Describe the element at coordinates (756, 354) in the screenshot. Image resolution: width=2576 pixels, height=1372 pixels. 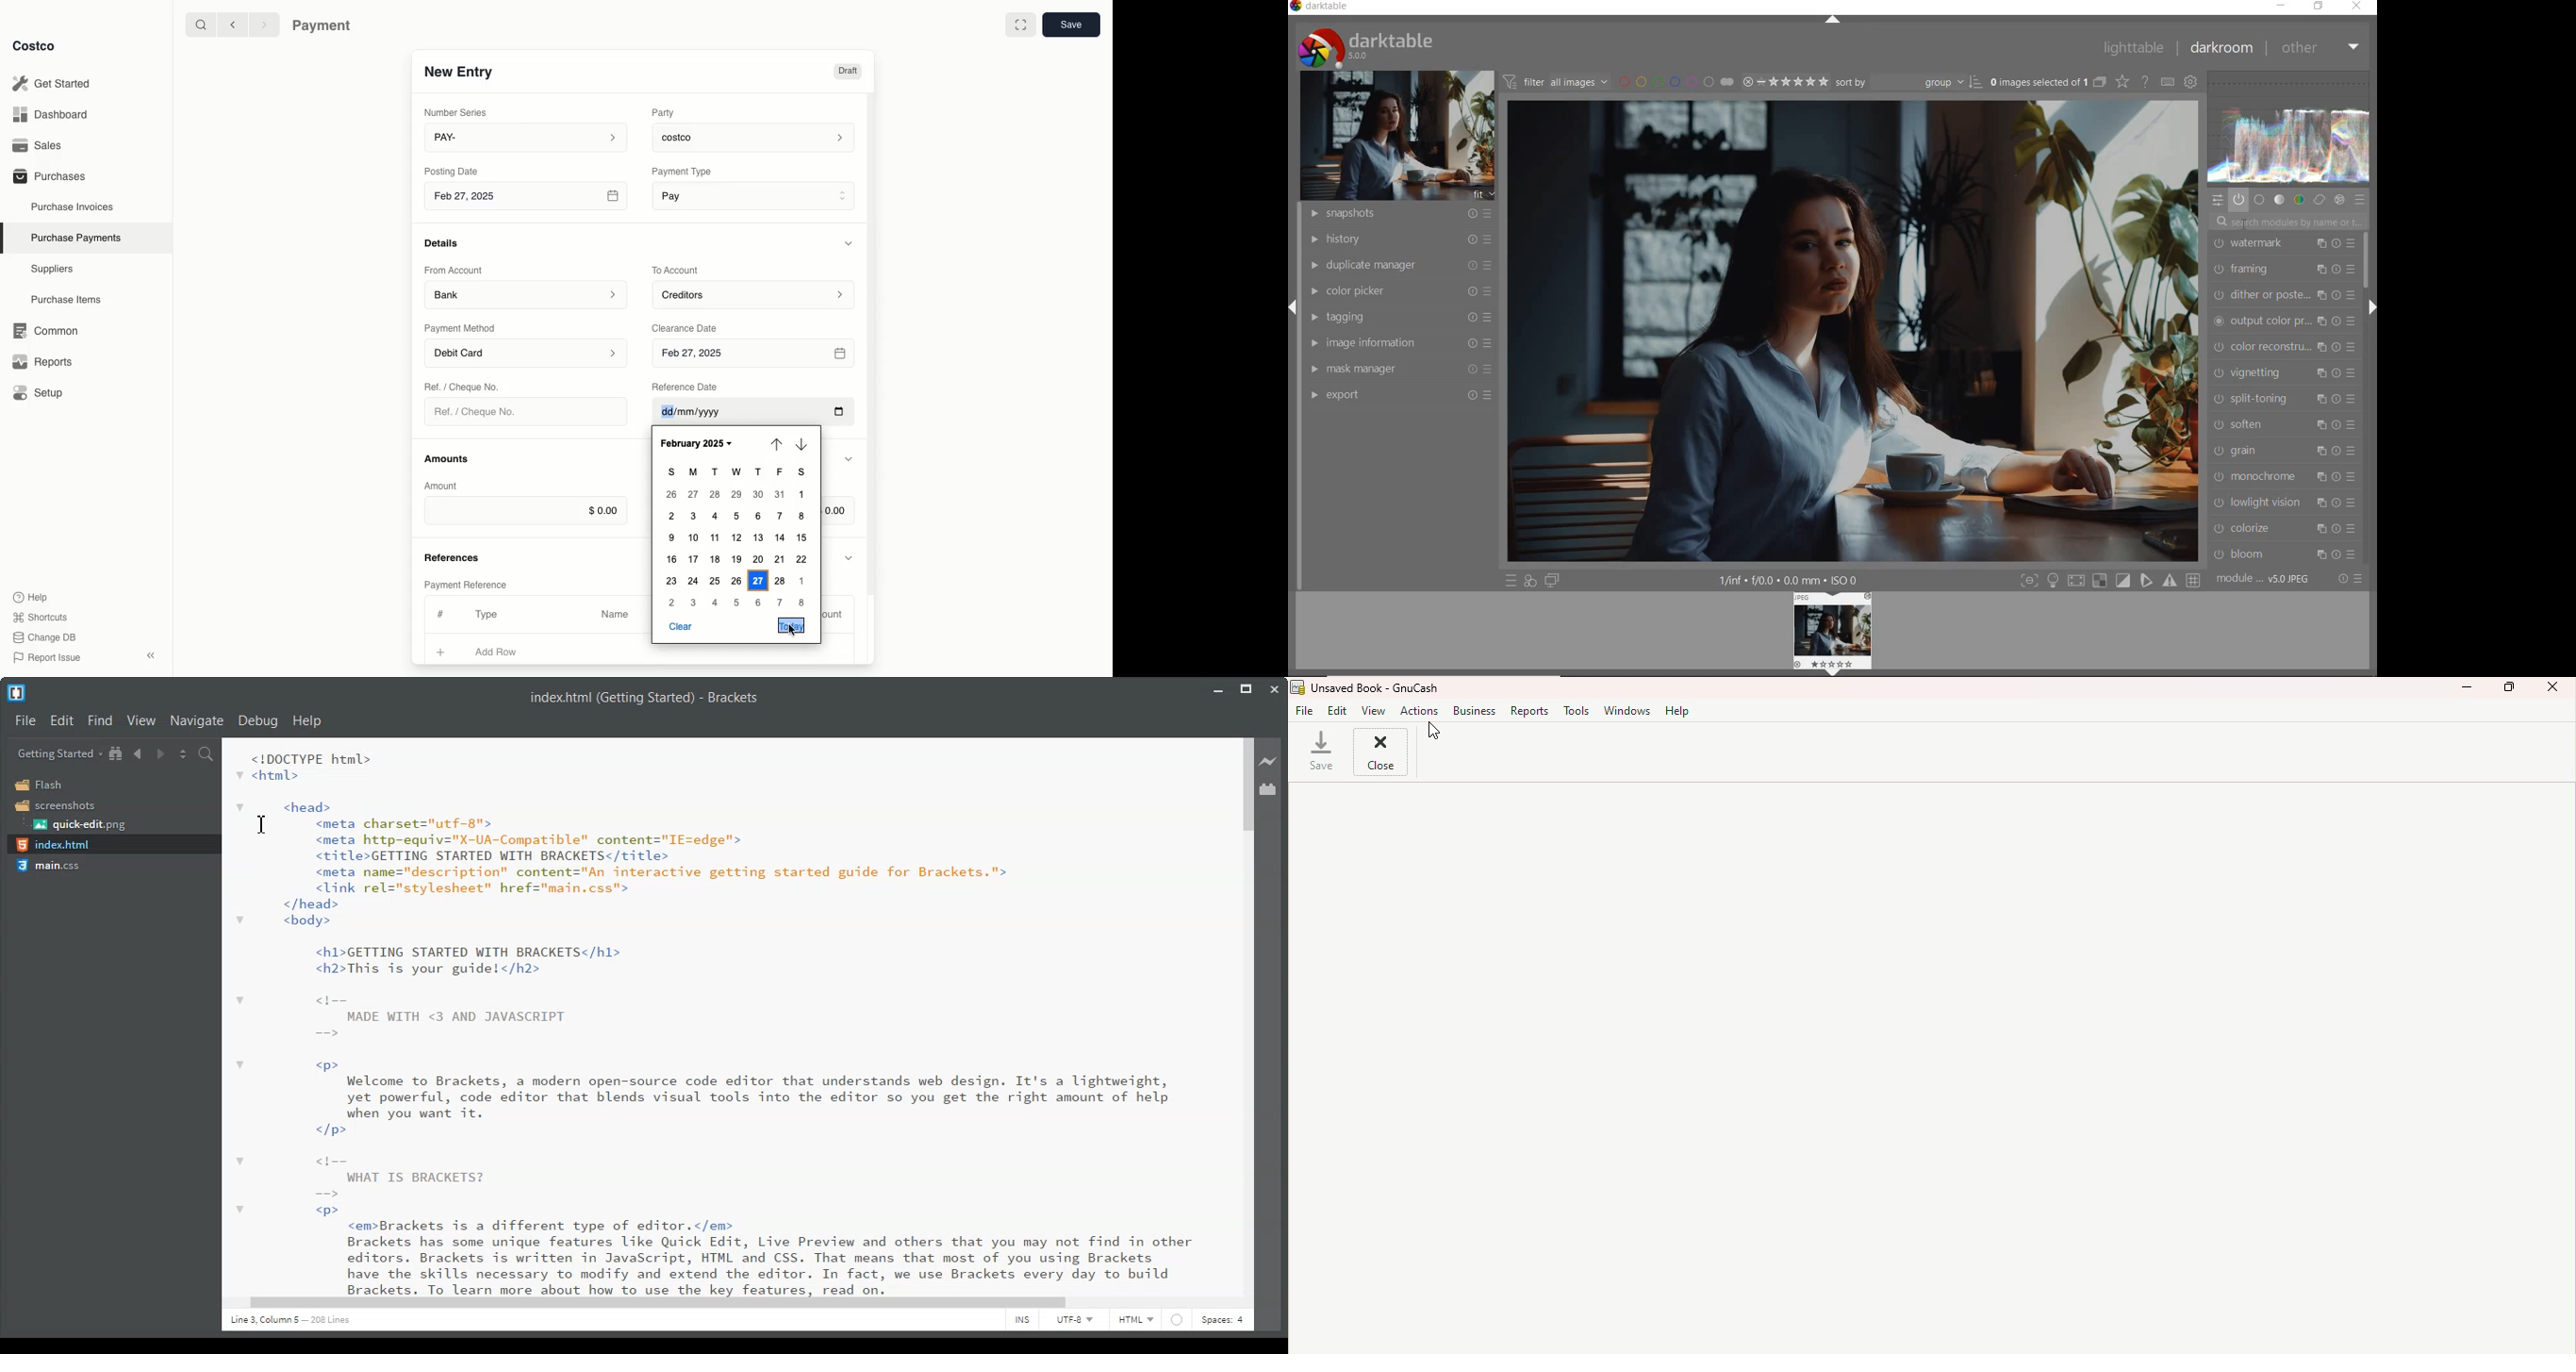
I see `Feb 27, 2025` at that location.